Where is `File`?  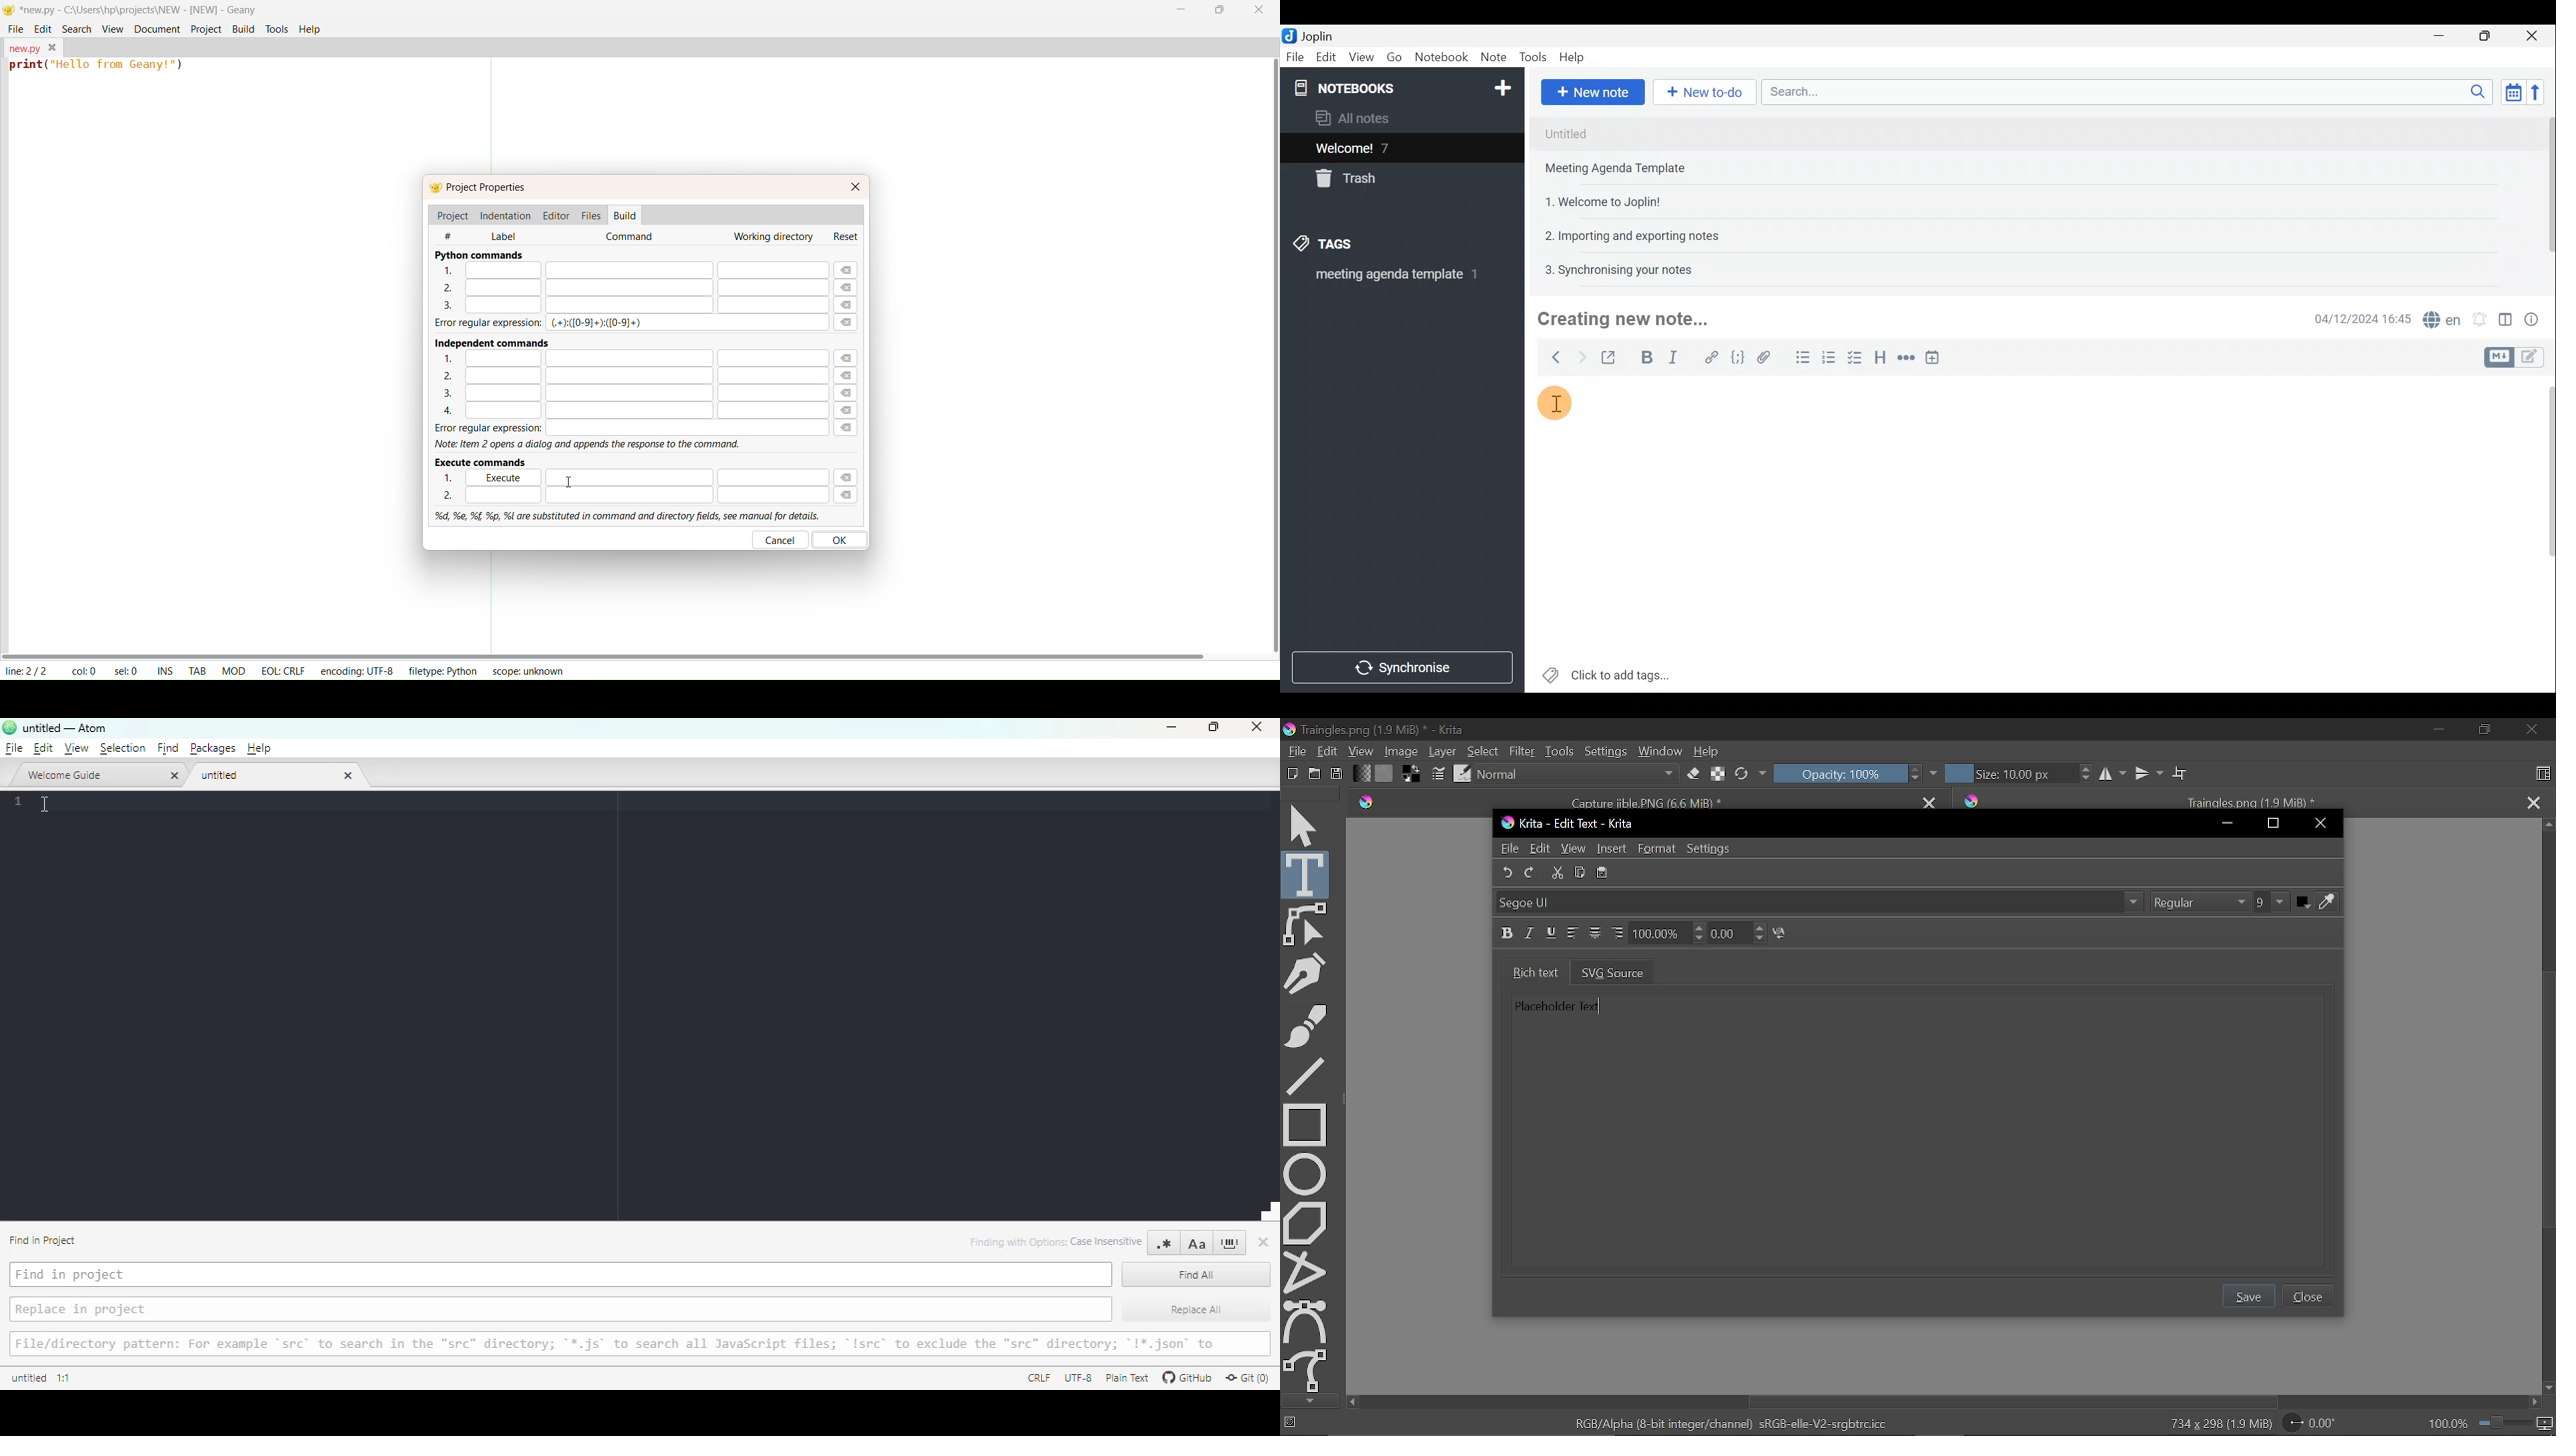 File is located at coordinates (1298, 750).